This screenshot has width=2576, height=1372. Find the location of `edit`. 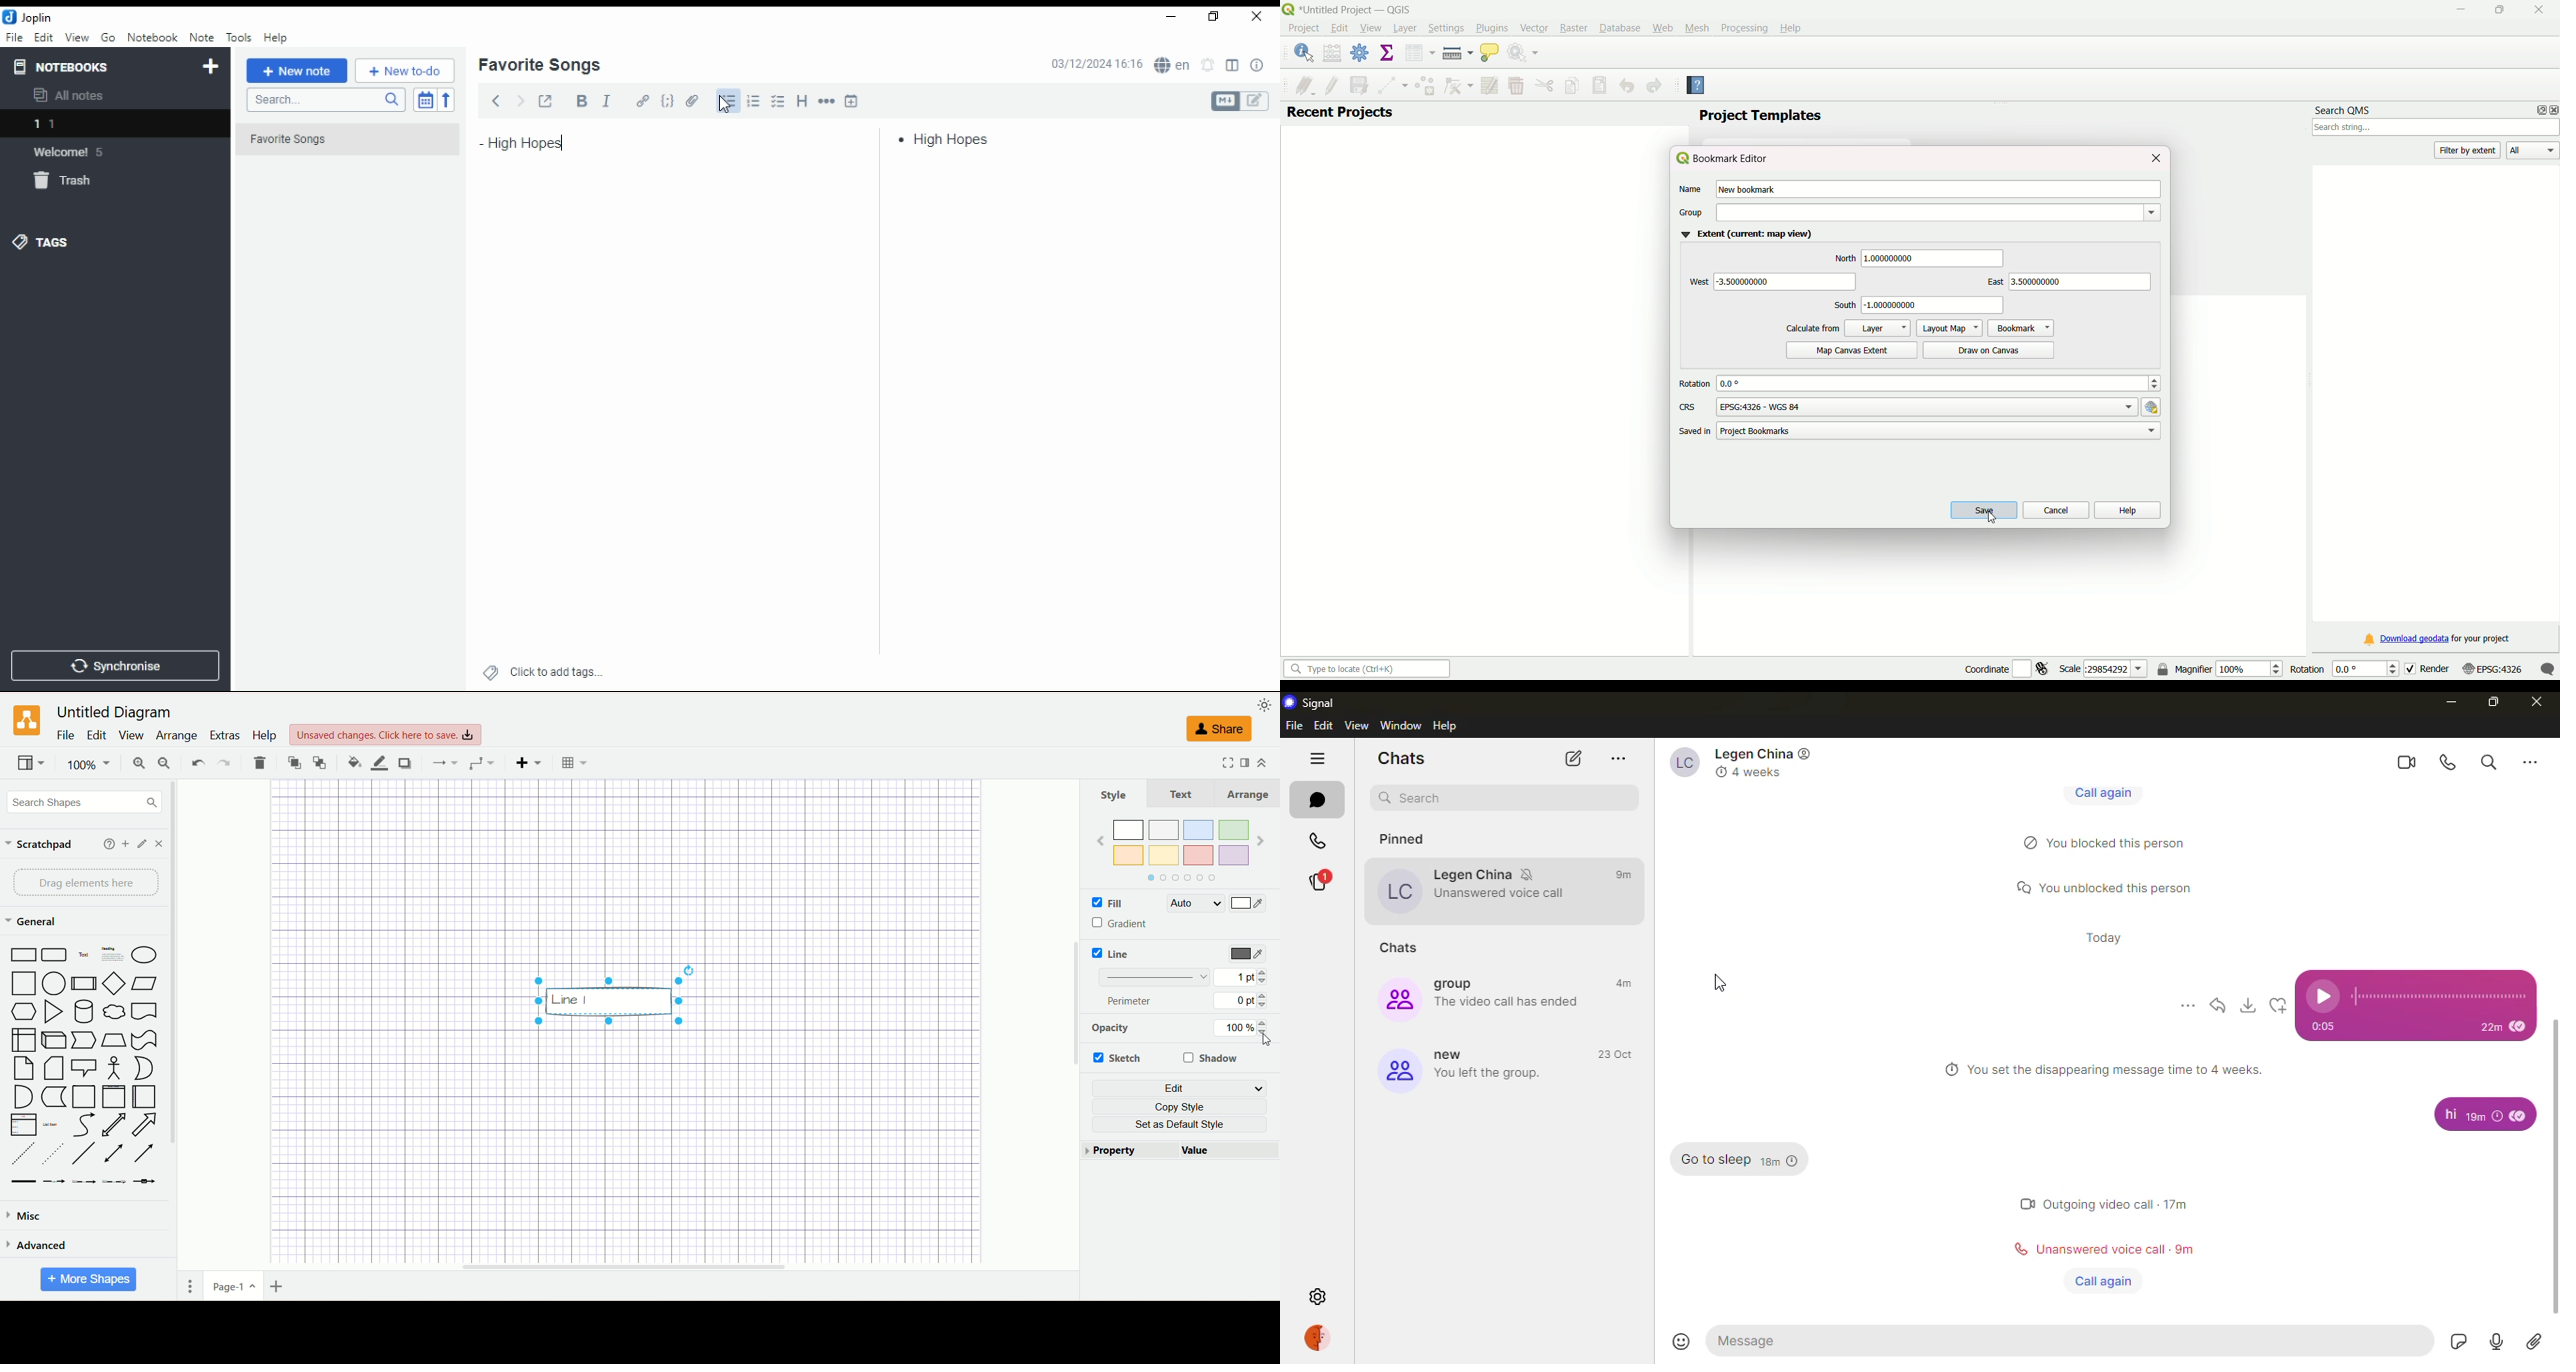

edit is located at coordinates (95, 735).